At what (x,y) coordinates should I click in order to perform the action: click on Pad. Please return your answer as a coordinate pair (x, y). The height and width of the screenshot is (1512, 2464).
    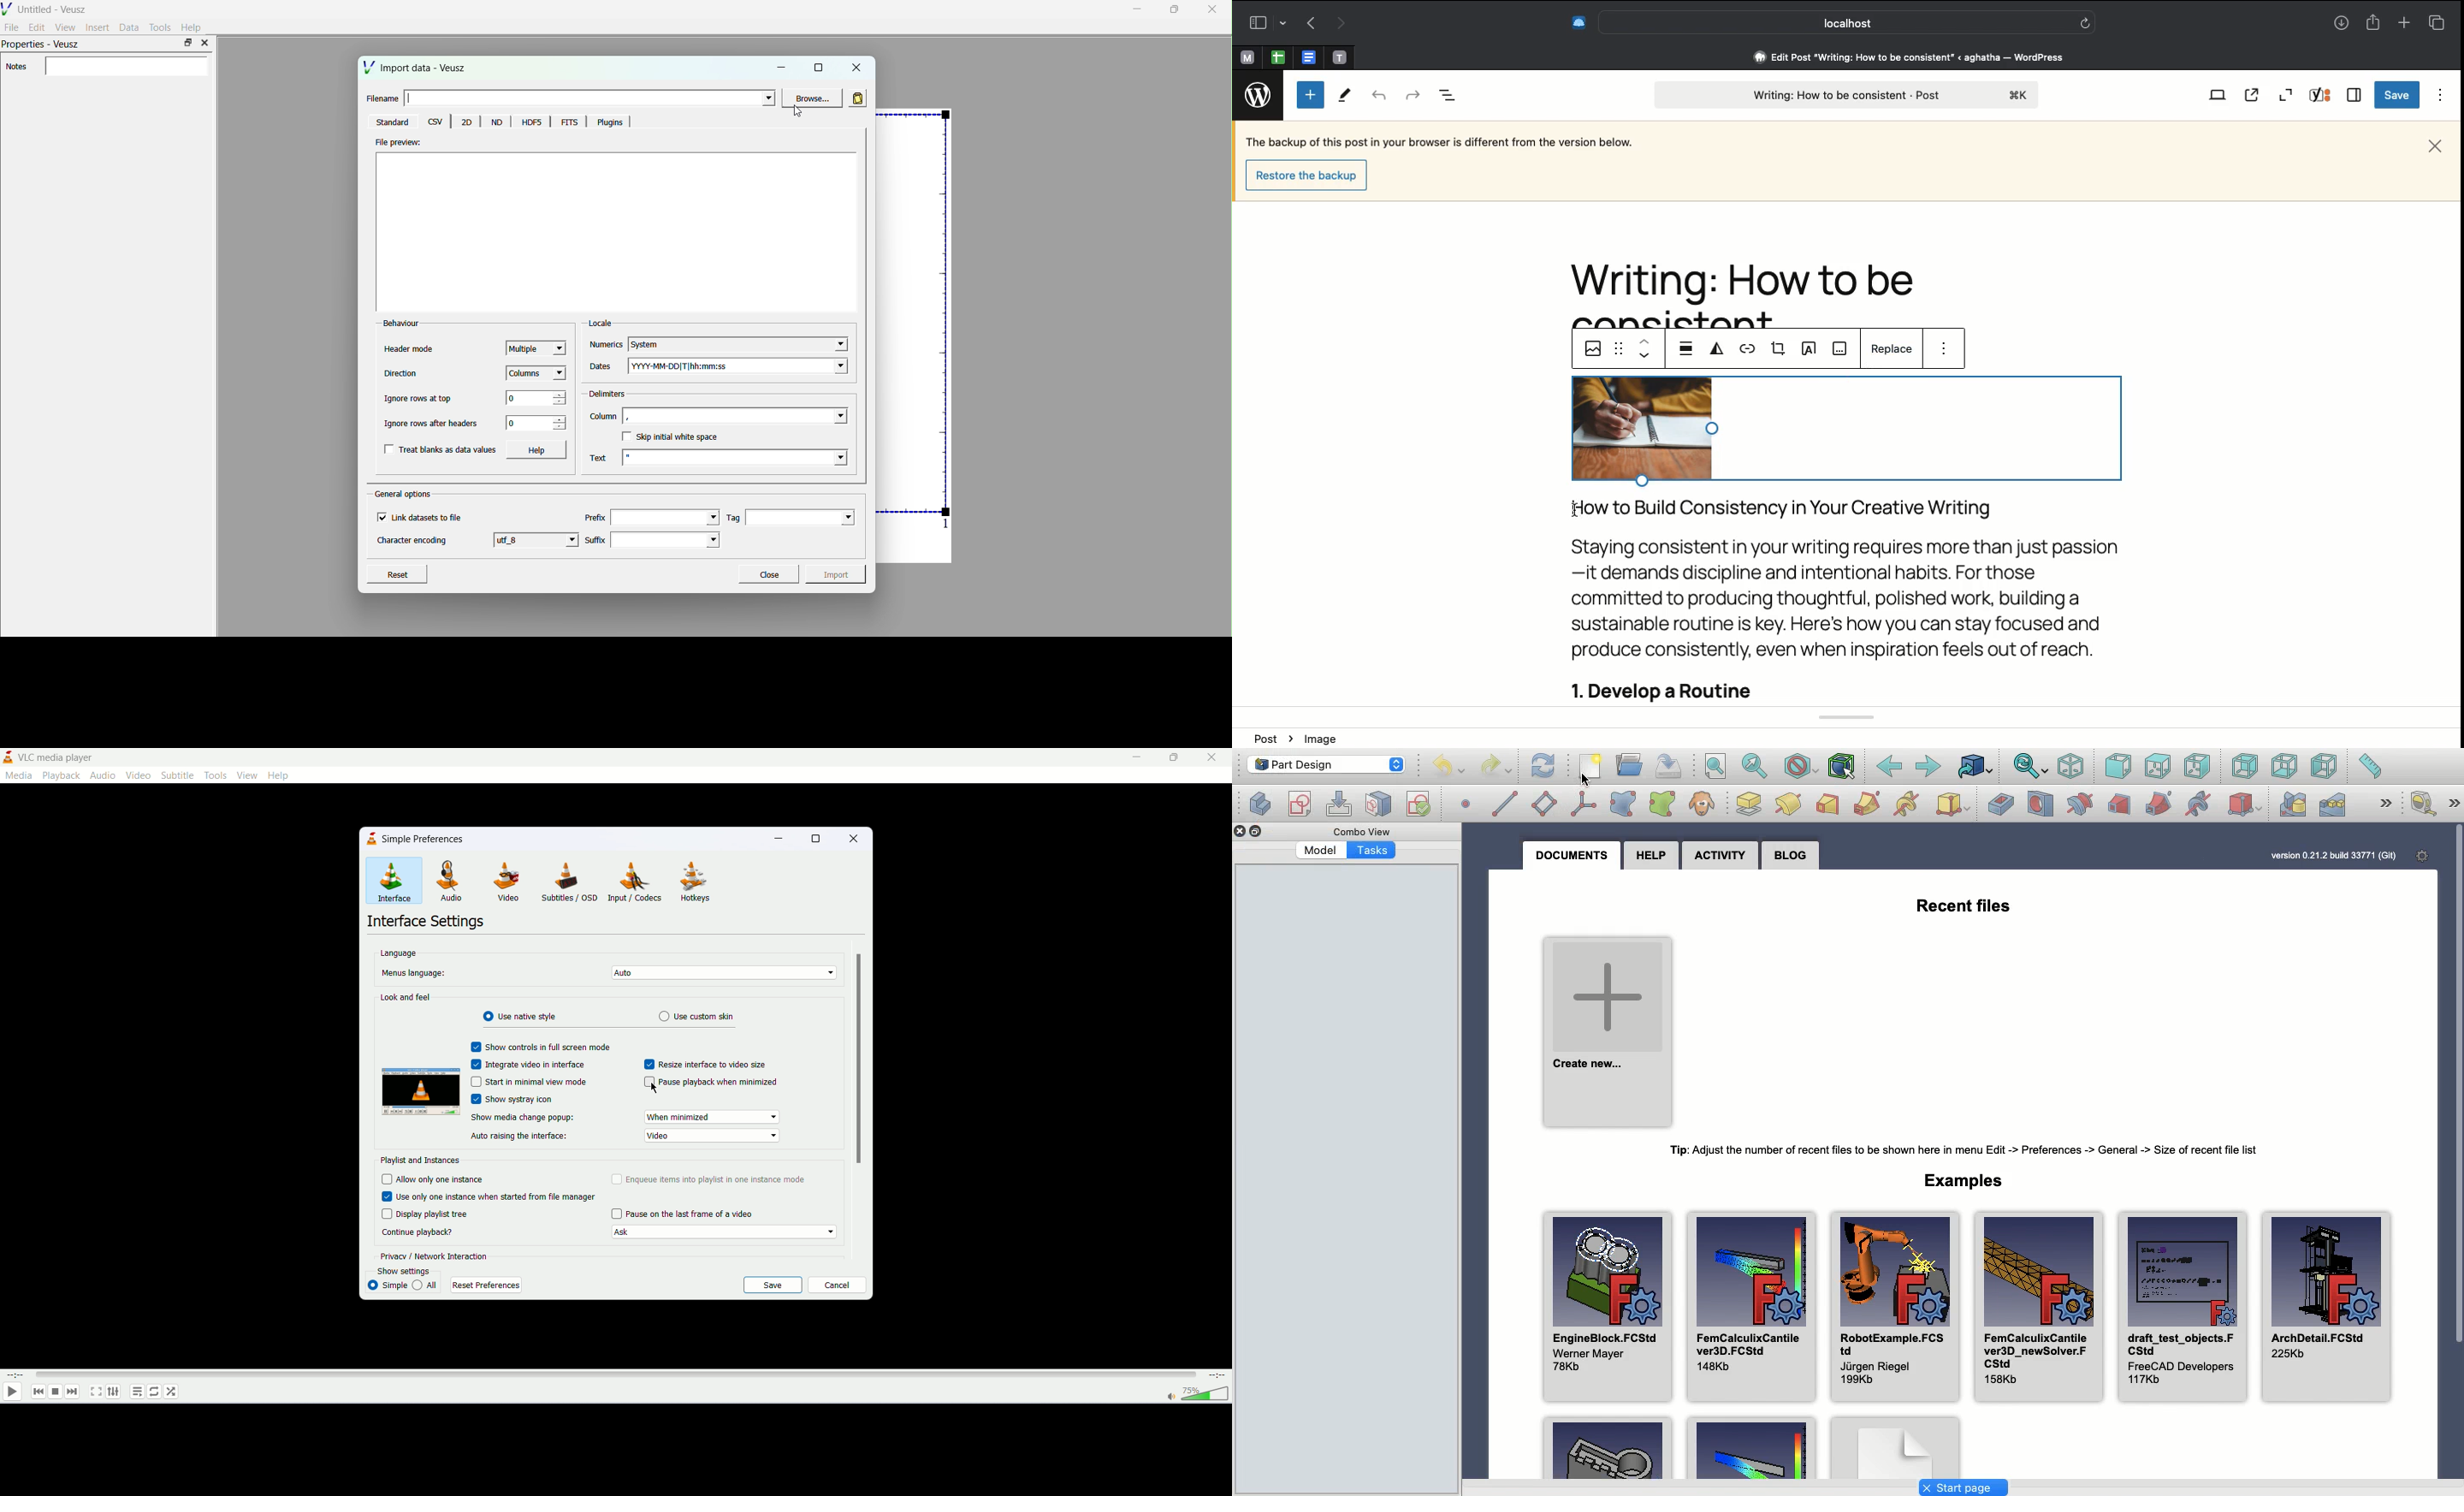
    Looking at the image, I should click on (1750, 804).